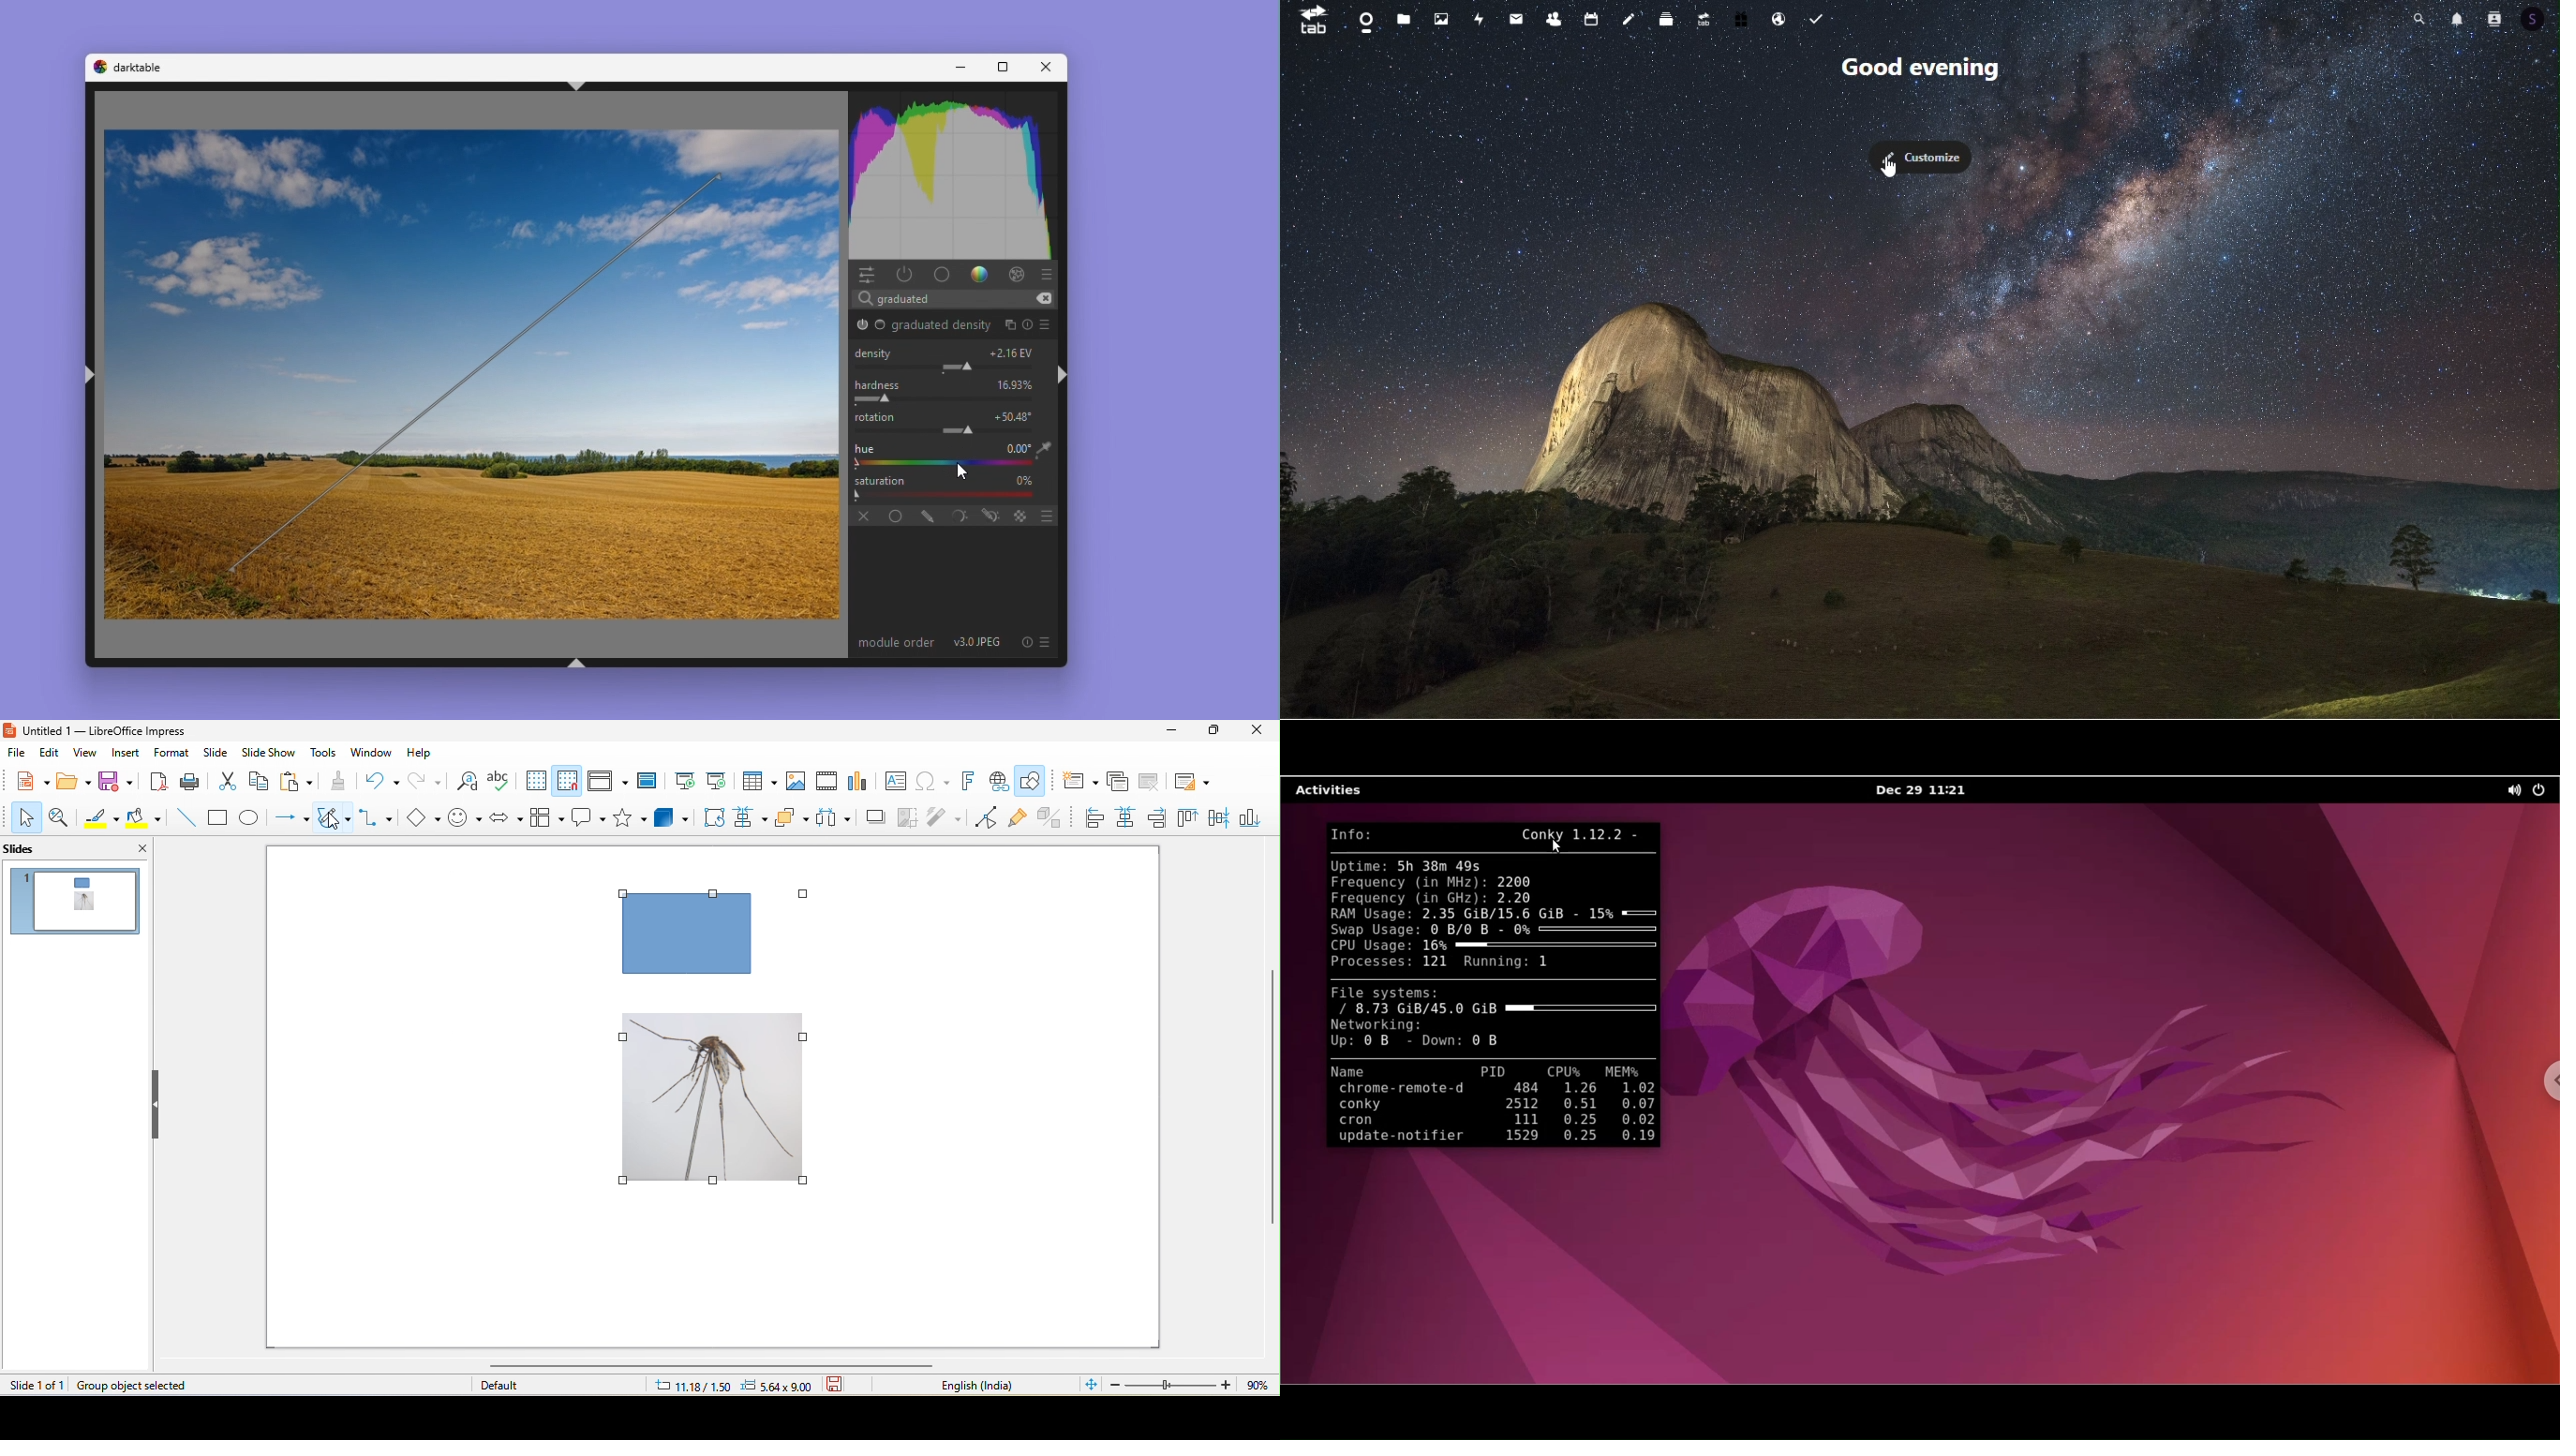 This screenshot has width=2576, height=1456. Describe the element at coordinates (861, 783) in the screenshot. I see `chart` at that location.